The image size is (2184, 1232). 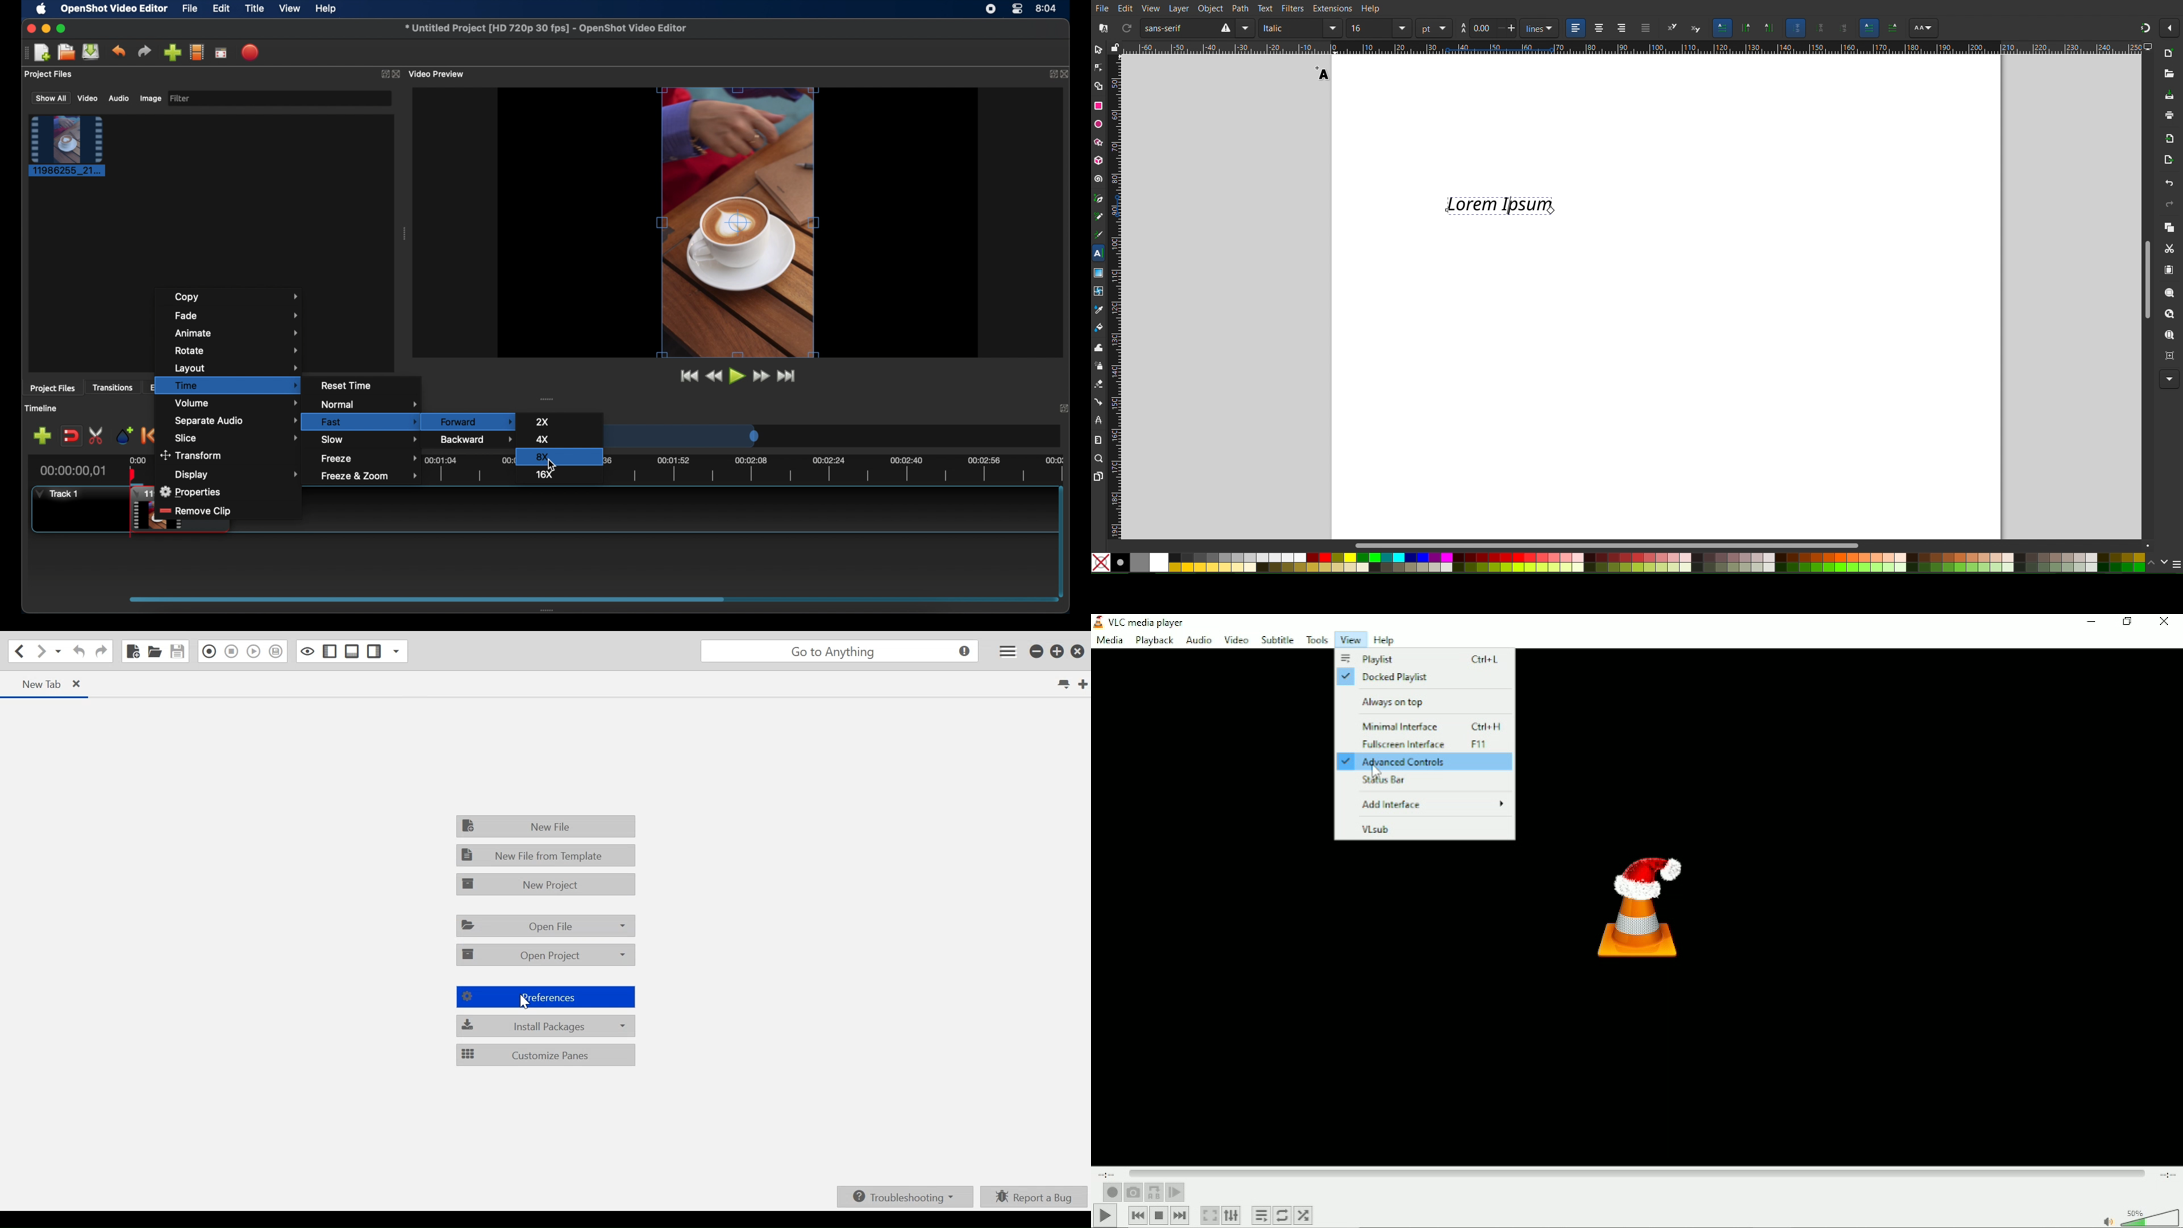 I want to click on animate menu, so click(x=237, y=333).